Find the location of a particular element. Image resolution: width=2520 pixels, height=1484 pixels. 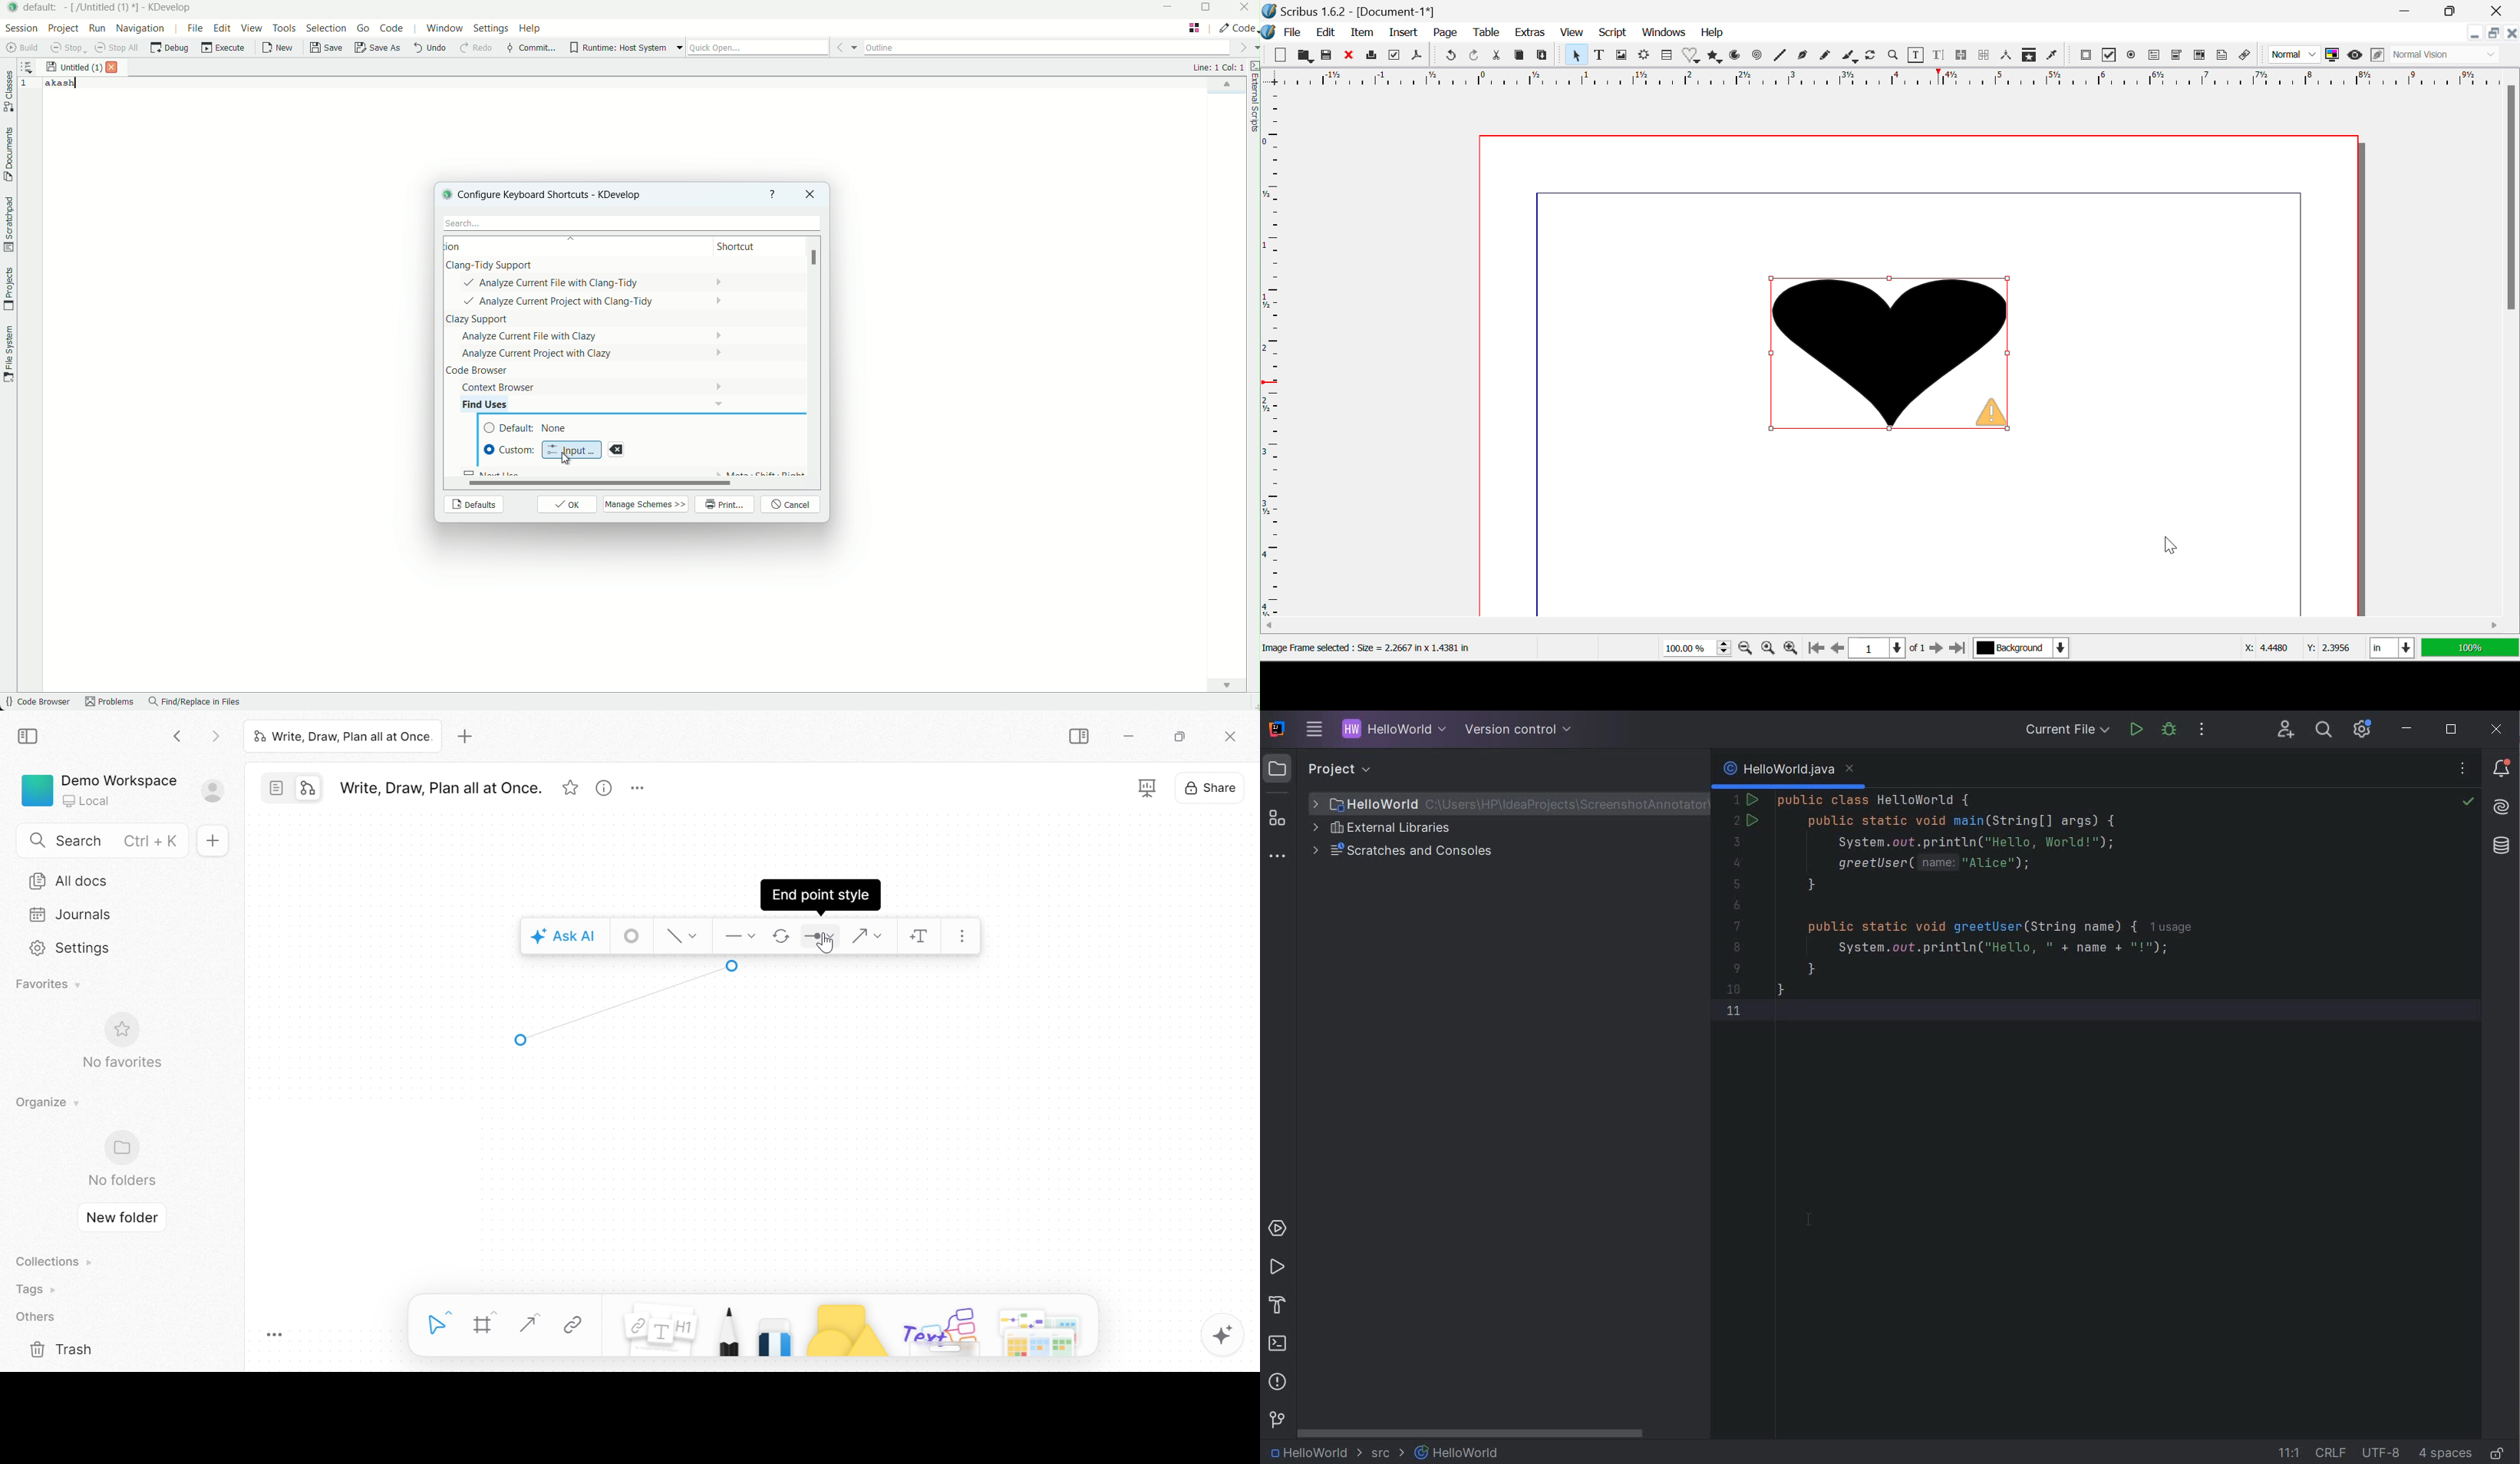

Link Annotation is located at coordinates (2245, 56).